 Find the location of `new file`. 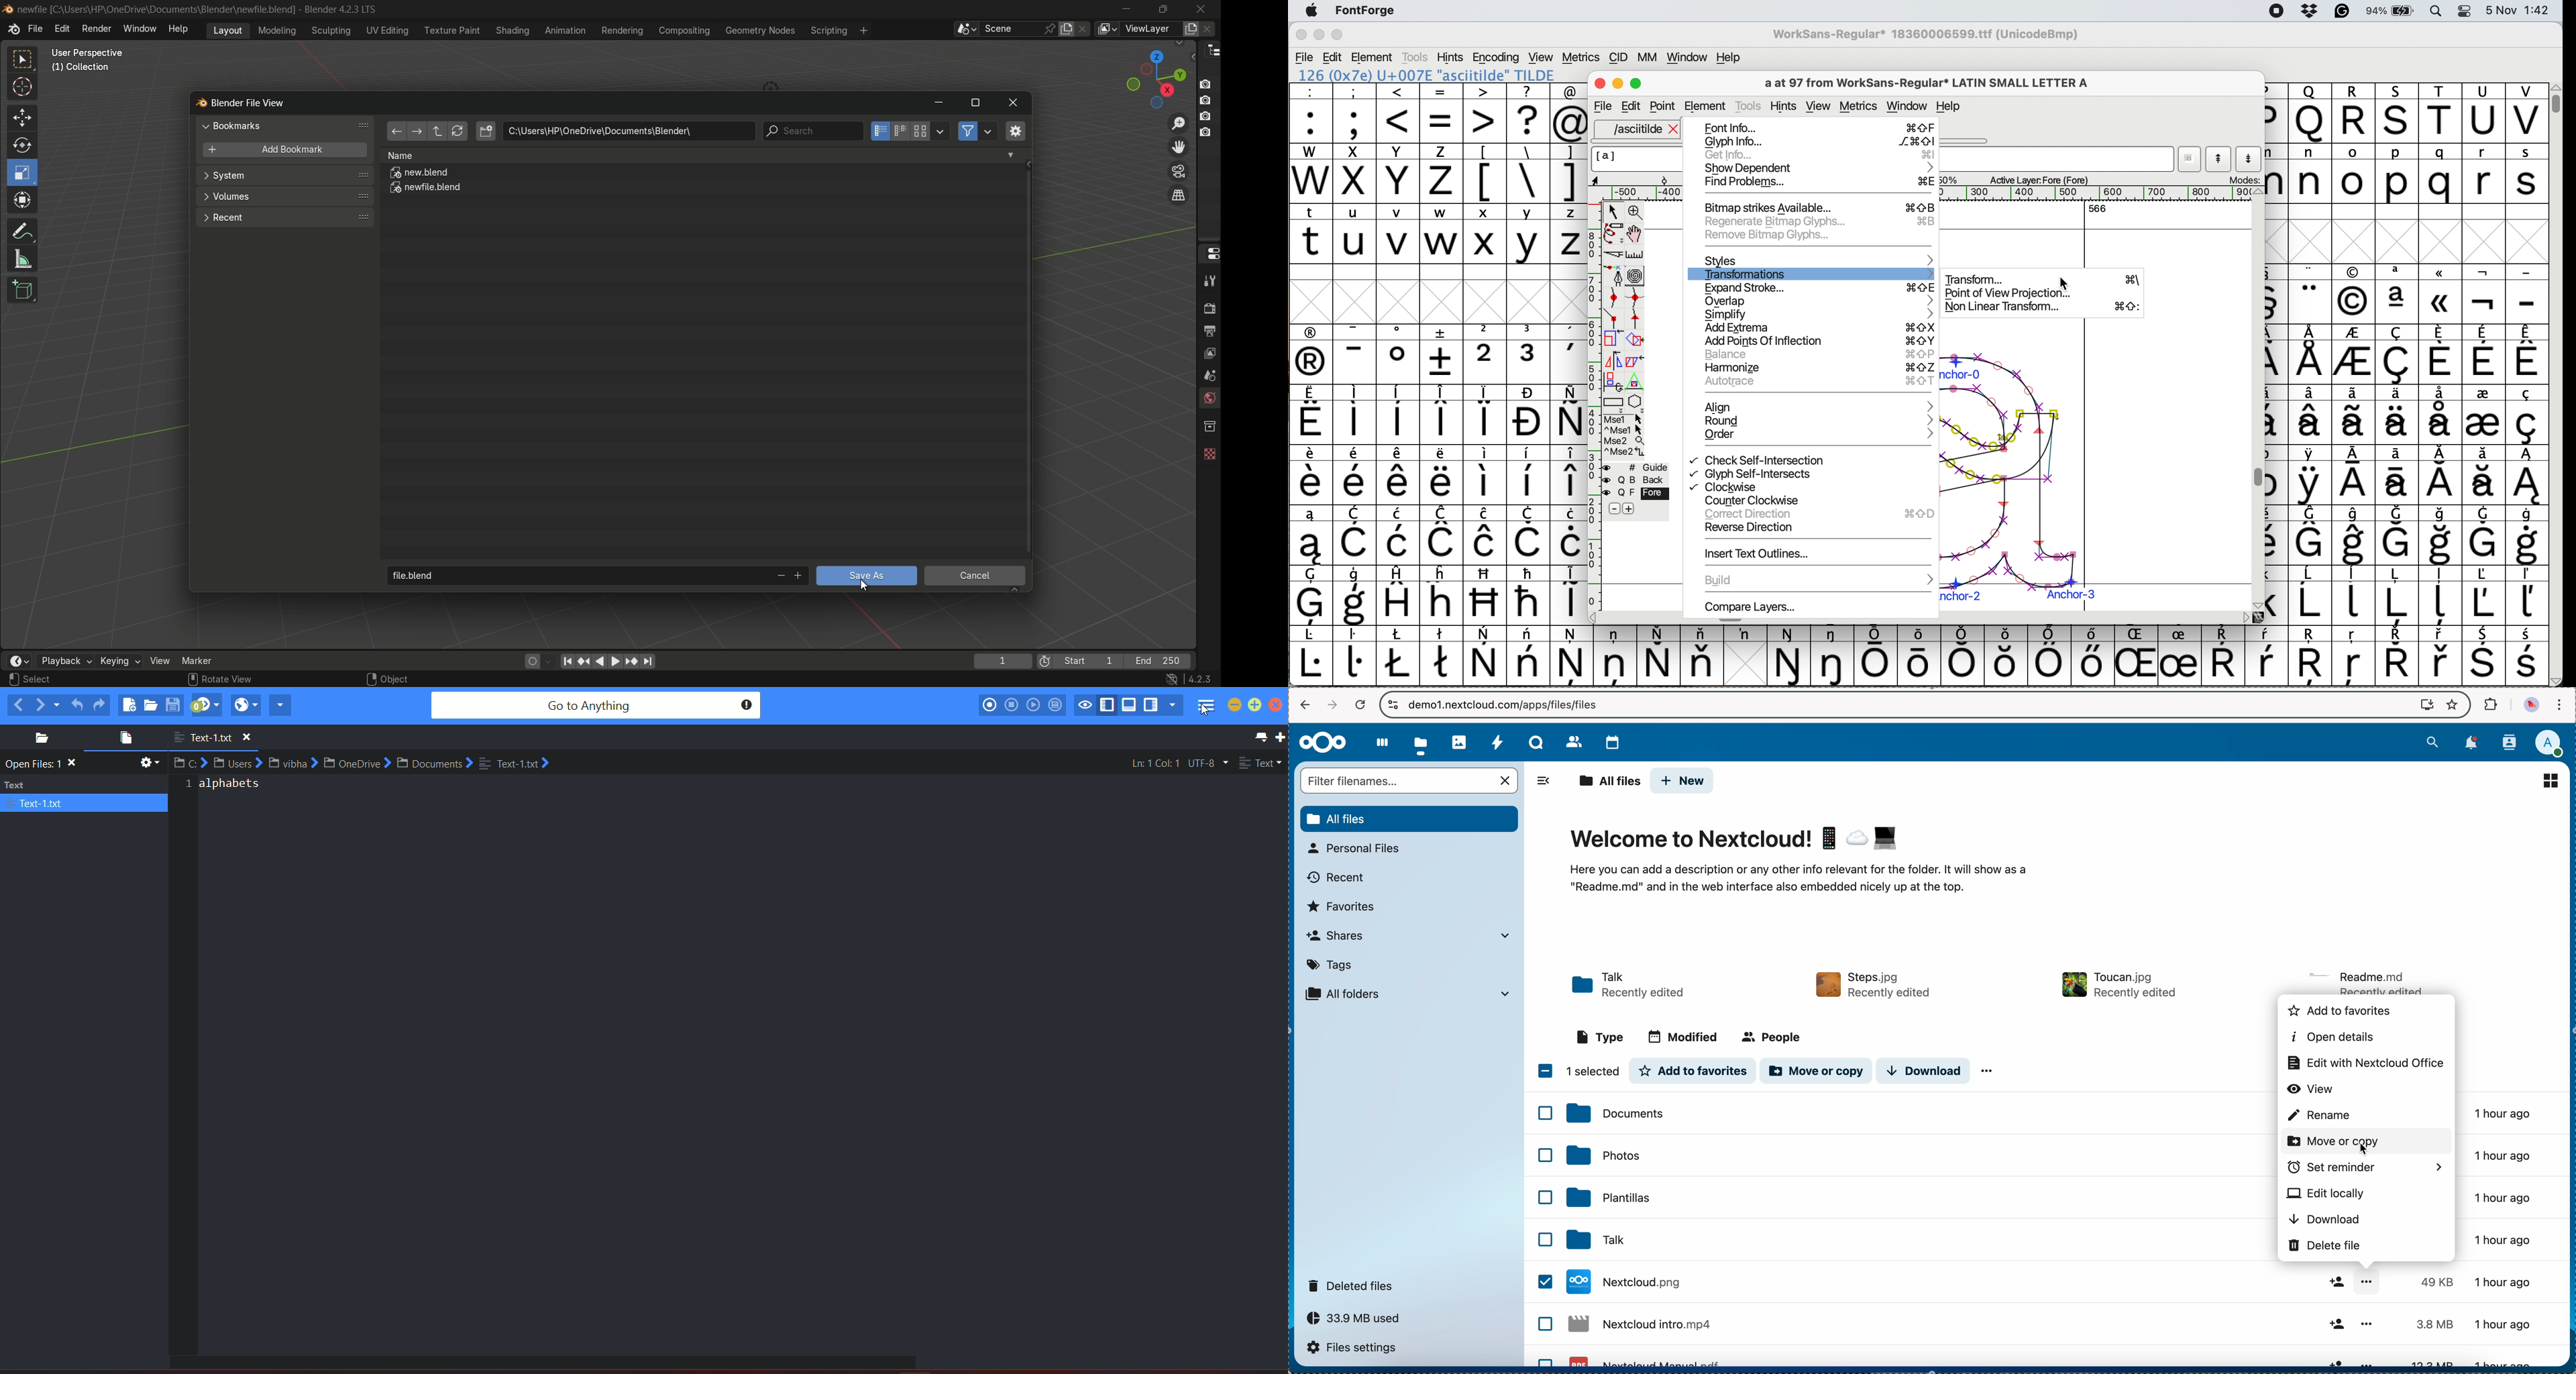

new file is located at coordinates (129, 704).